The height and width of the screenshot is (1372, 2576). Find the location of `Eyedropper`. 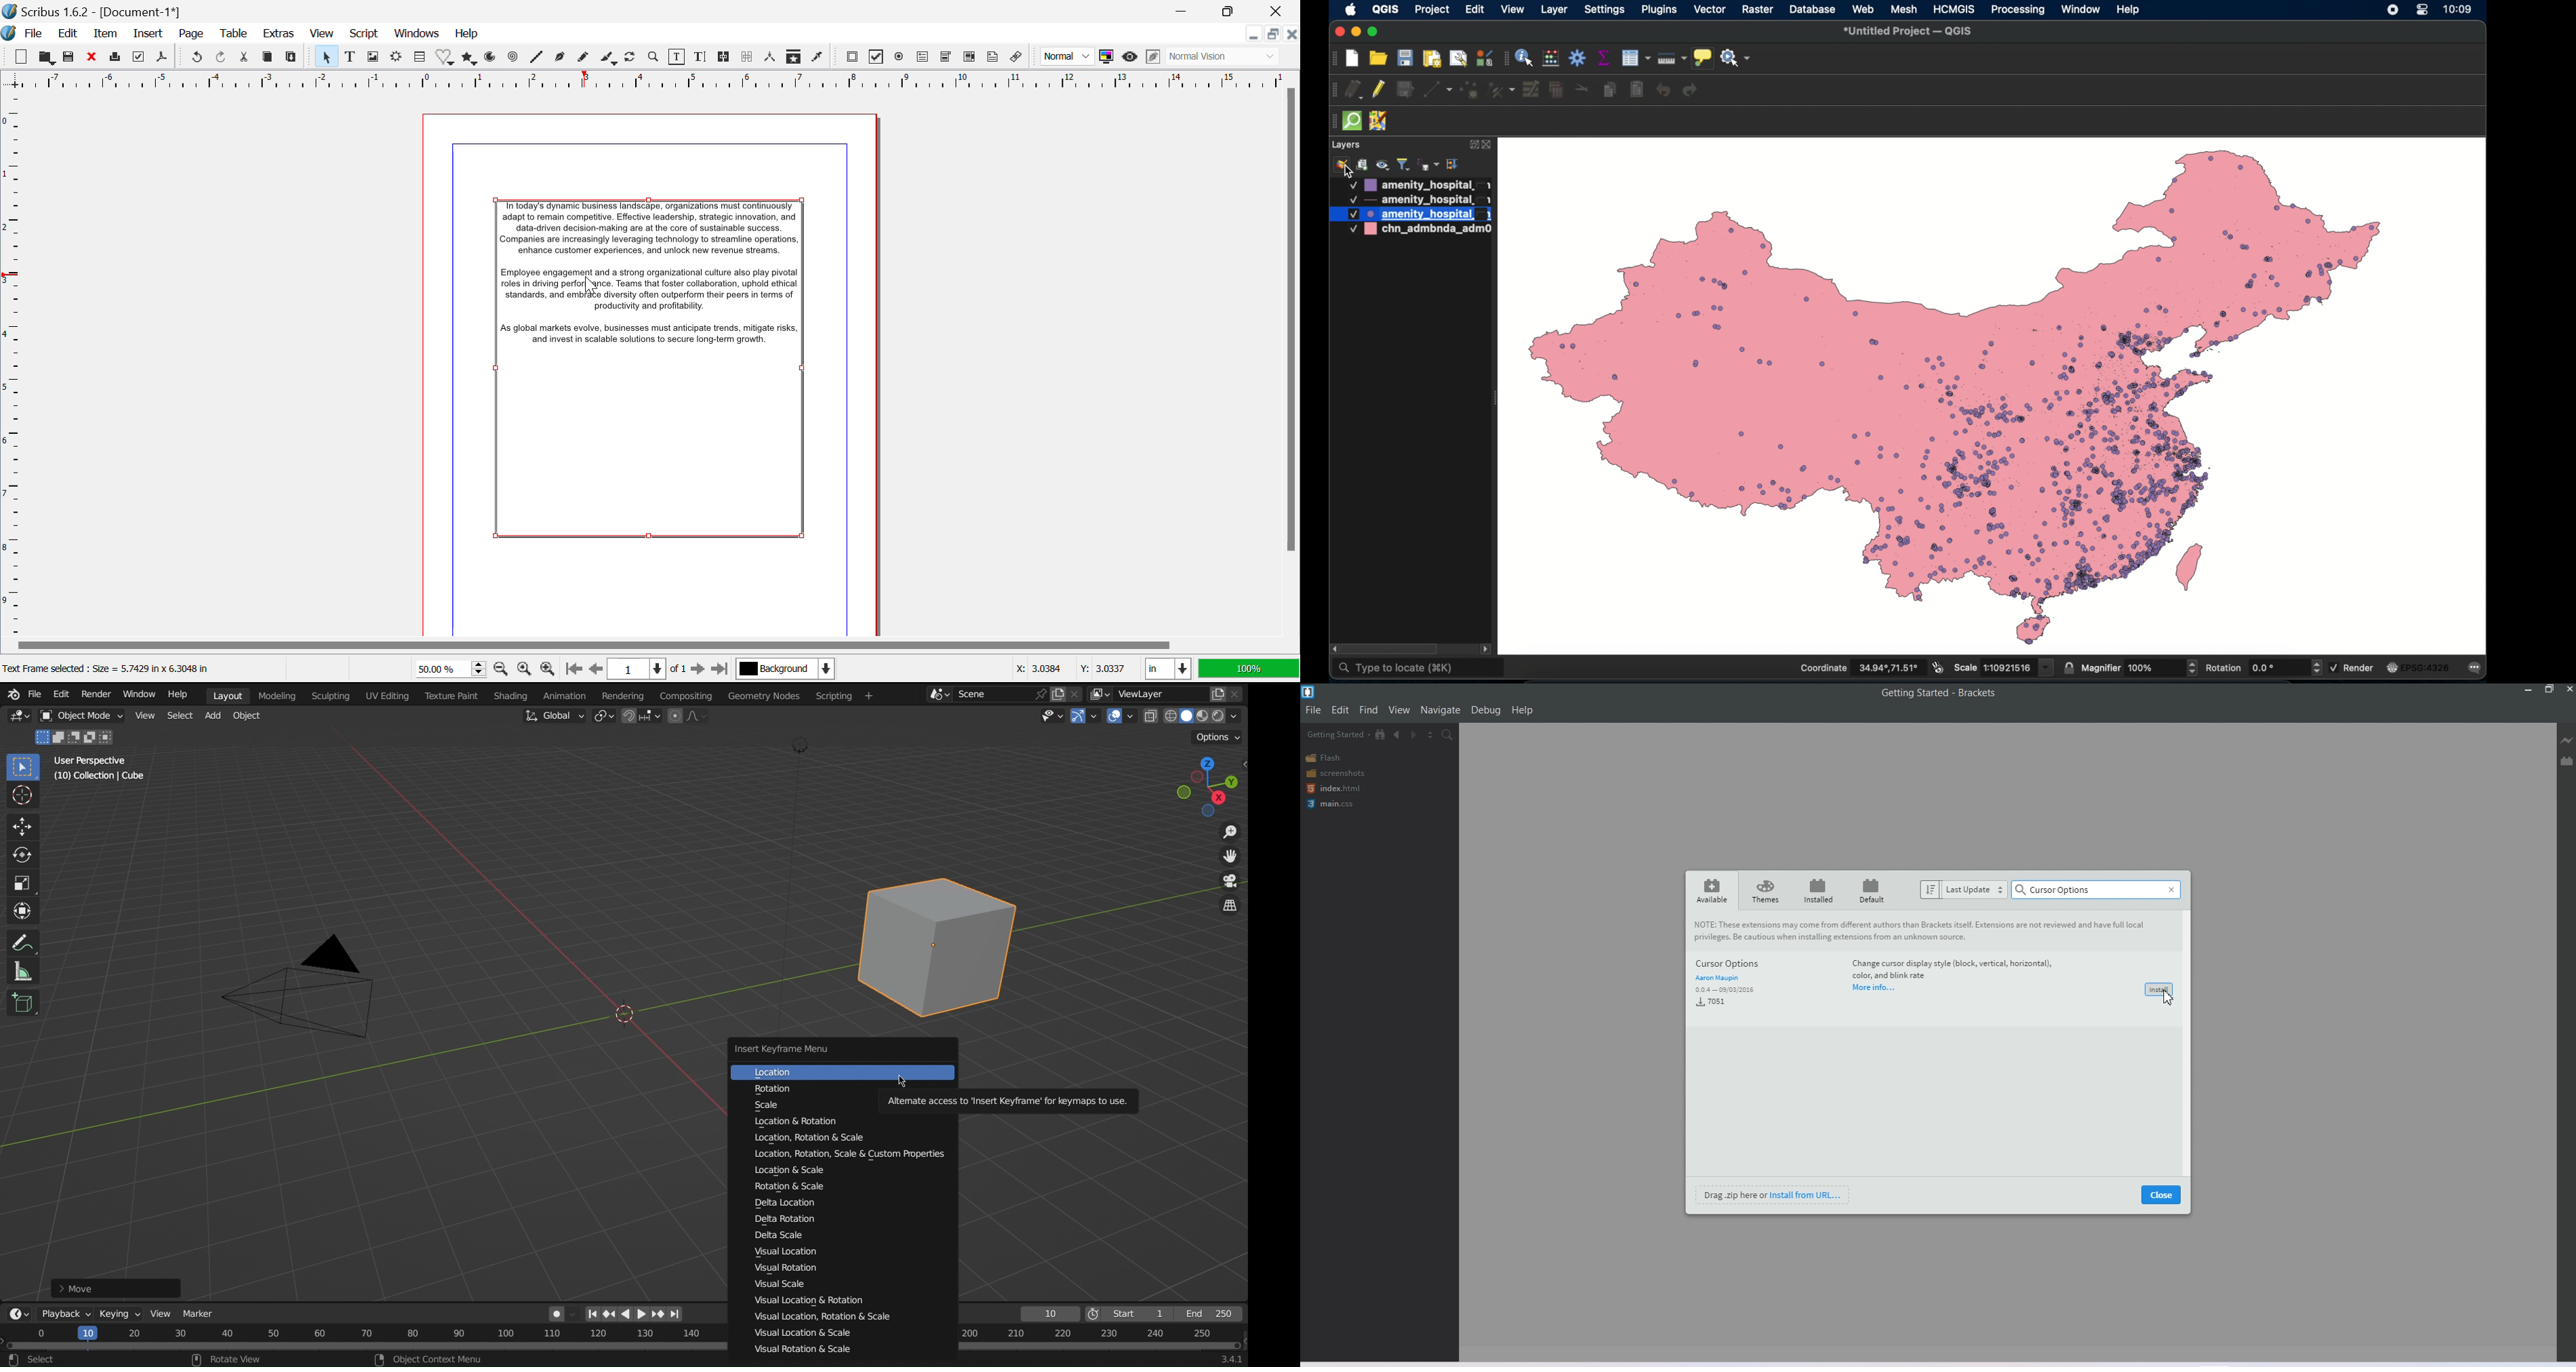

Eyedropper is located at coordinates (819, 58).